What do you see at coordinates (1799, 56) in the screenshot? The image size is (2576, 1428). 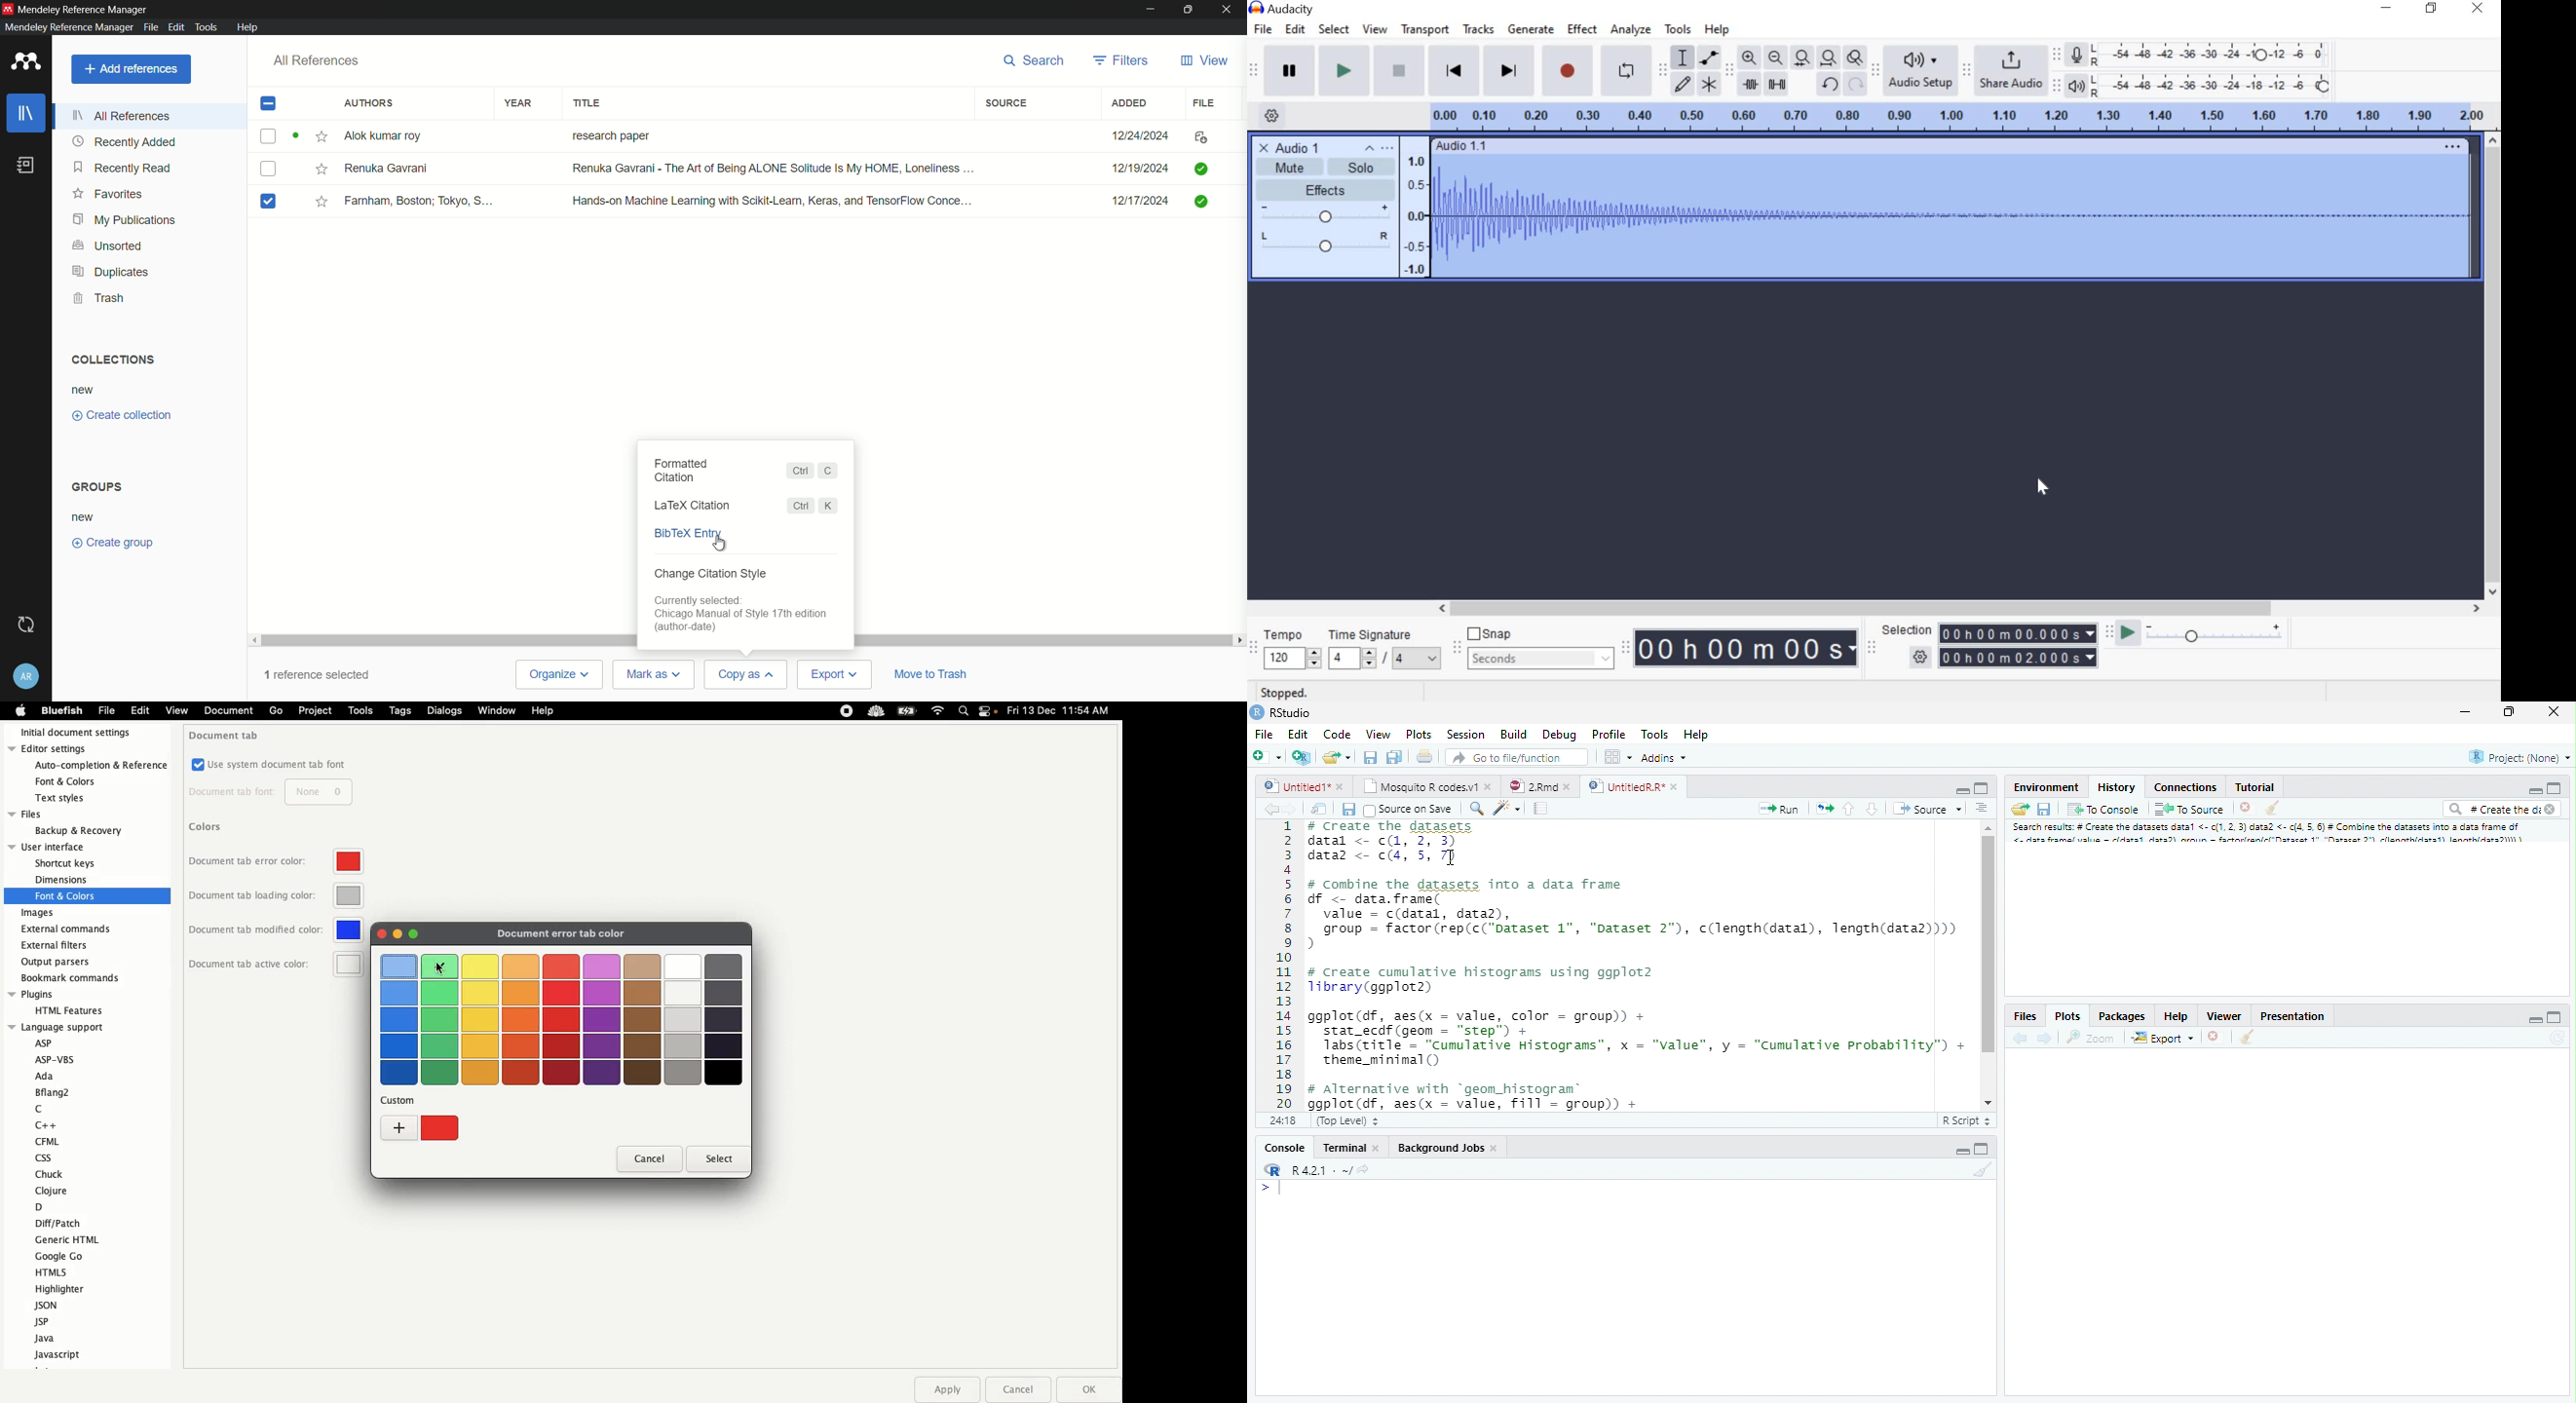 I see `Fit selection to width` at bounding box center [1799, 56].